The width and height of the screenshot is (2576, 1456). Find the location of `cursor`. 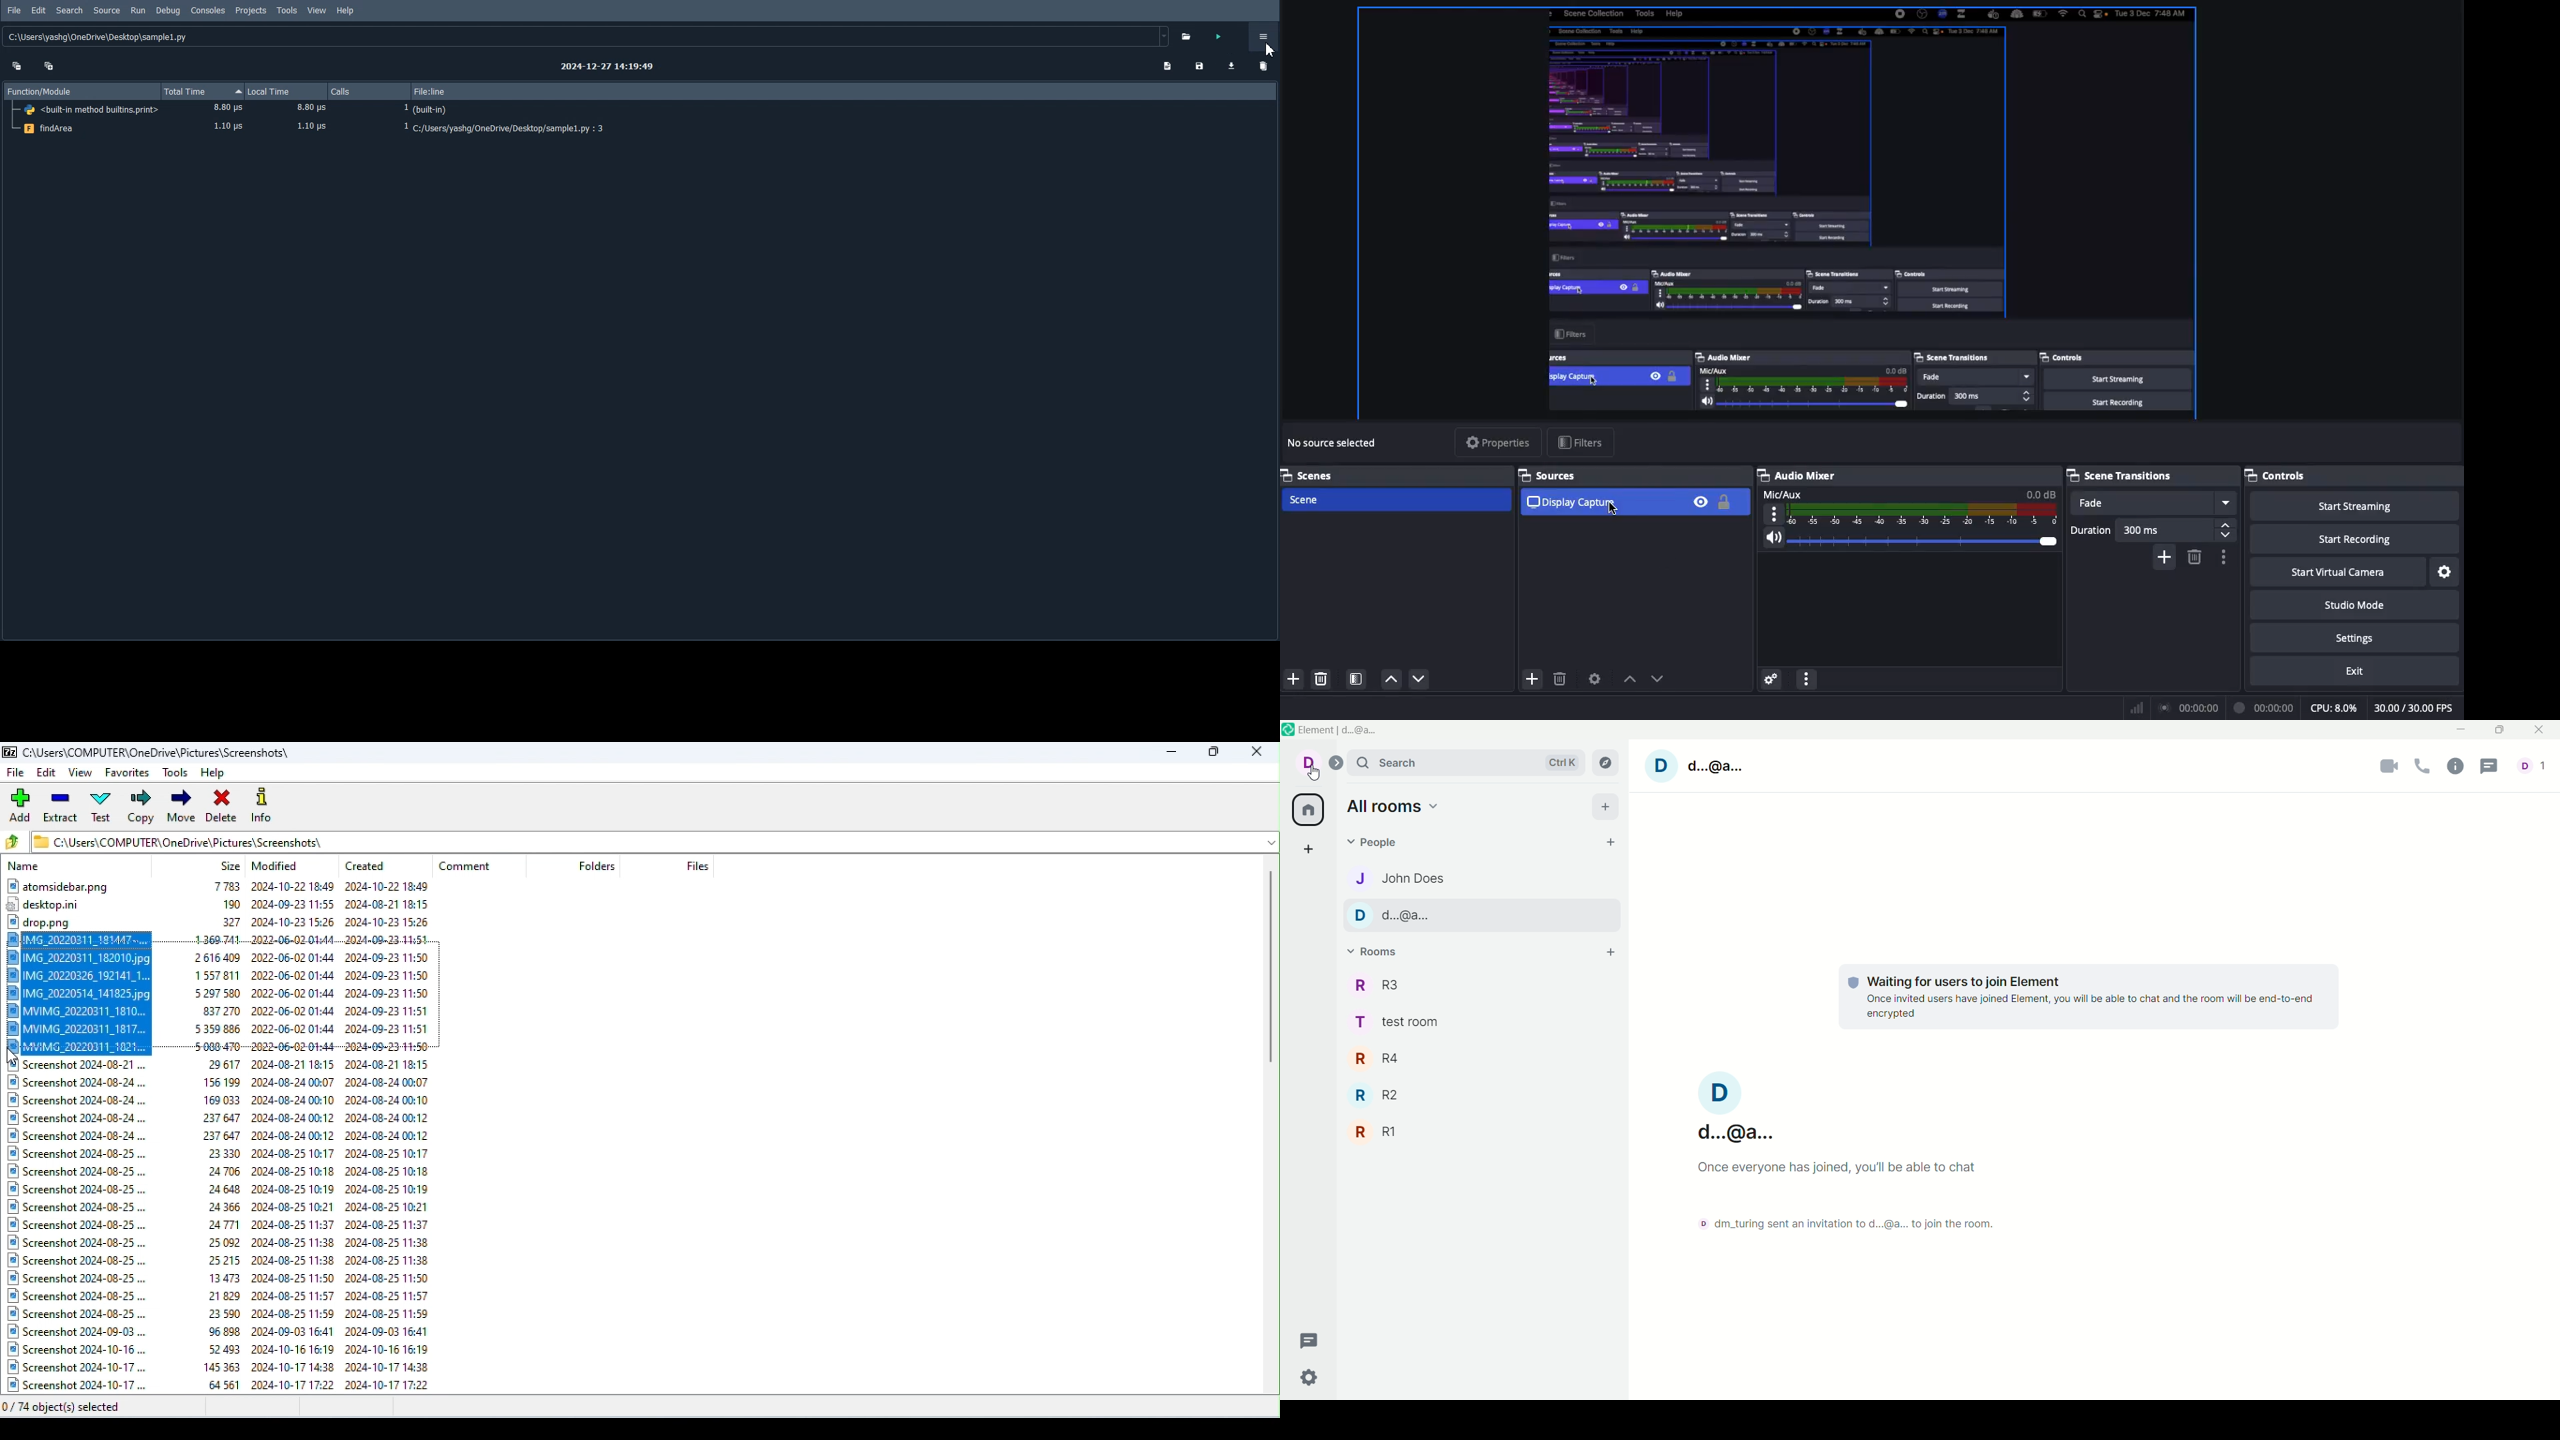

cursor is located at coordinates (1614, 510).